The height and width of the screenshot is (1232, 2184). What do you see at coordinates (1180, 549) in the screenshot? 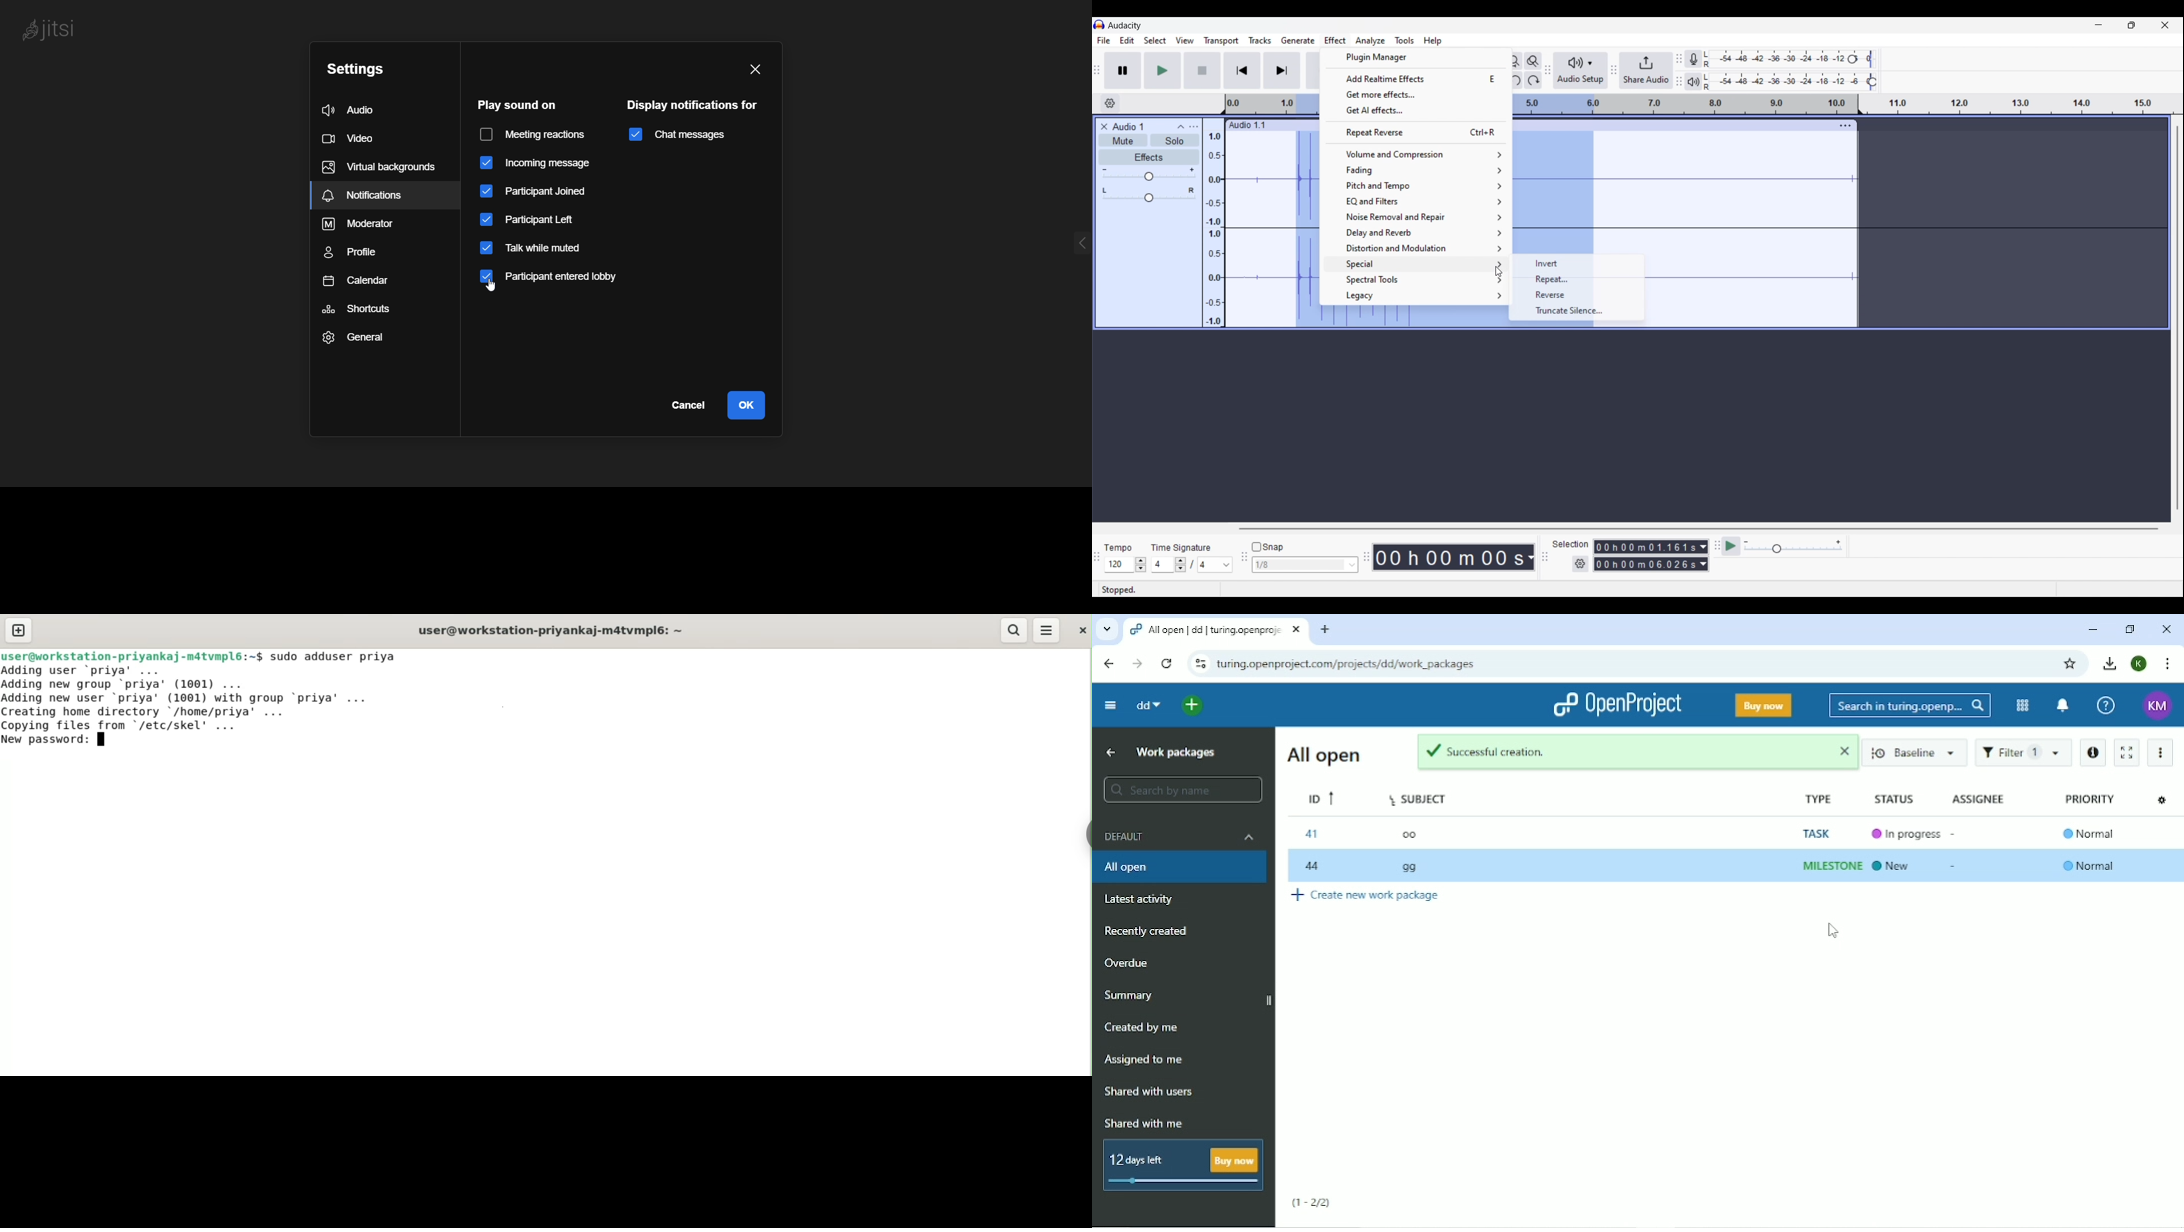
I see `time signature` at bounding box center [1180, 549].